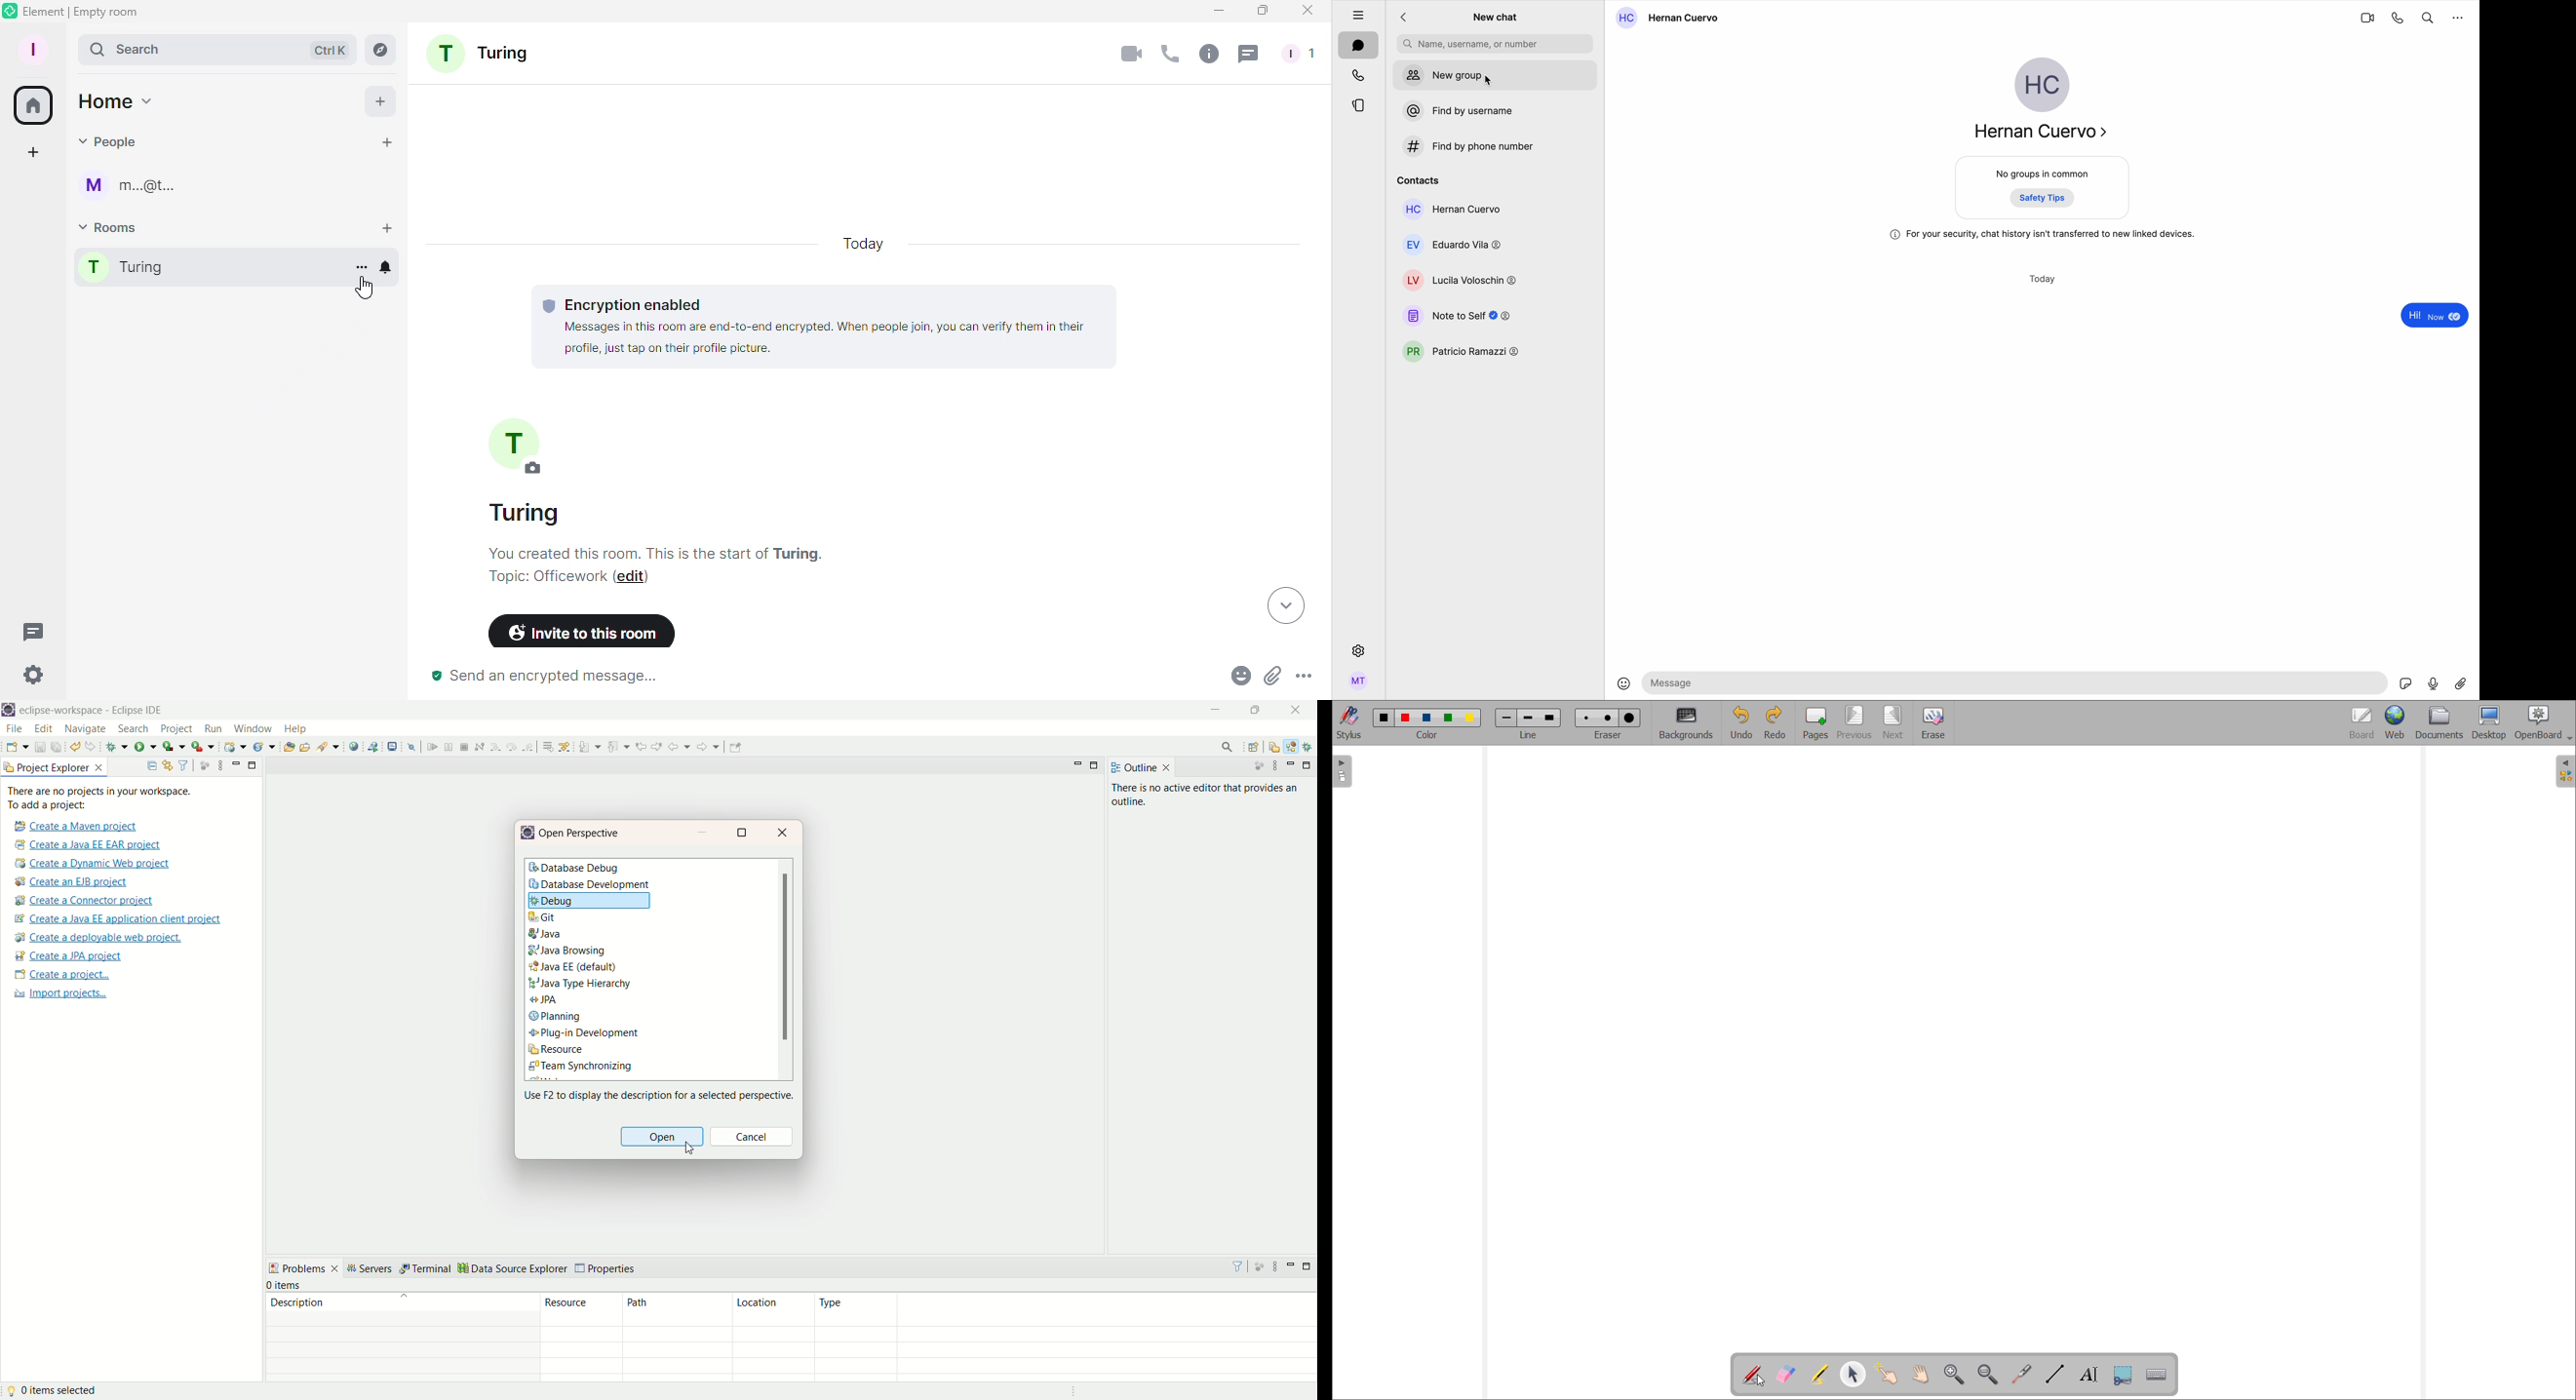 The image size is (2576, 1400). Describe the element at coordinates (288, 748) in the screenshot. I see `open type` at that location.